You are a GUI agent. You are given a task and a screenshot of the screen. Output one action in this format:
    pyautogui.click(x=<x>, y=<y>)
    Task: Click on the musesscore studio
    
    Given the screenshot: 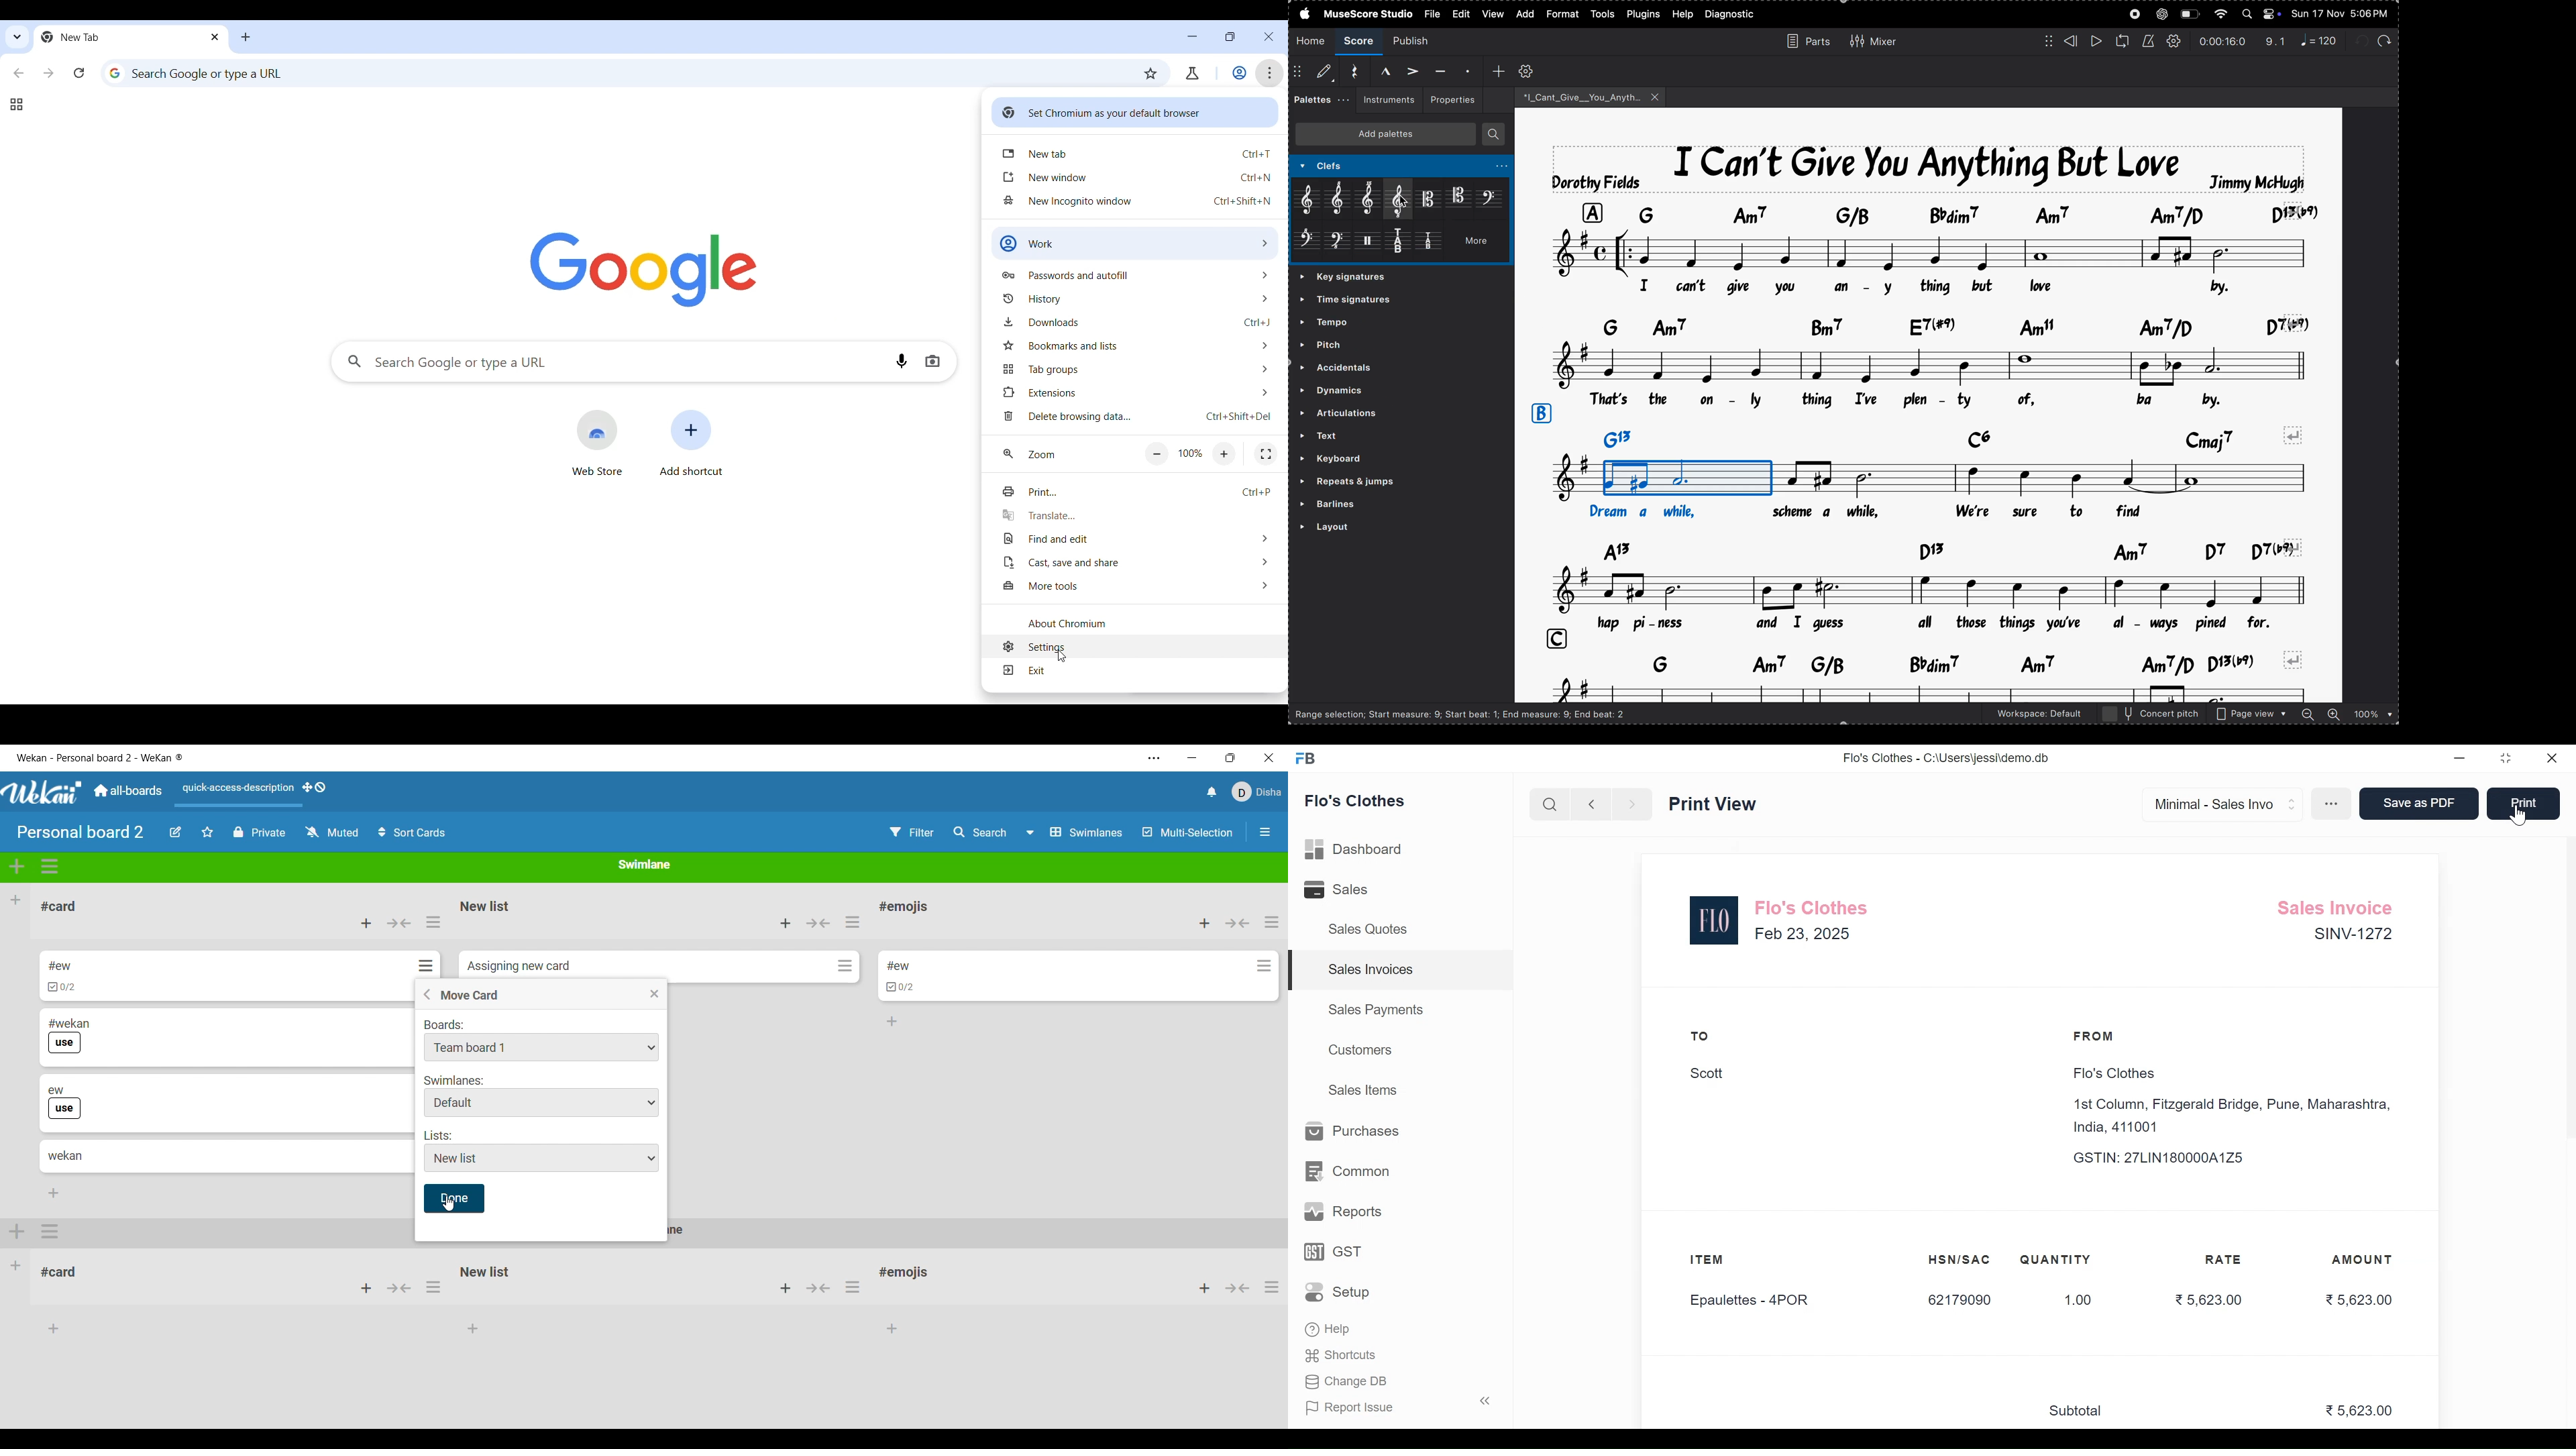 What is the action you would take?
    pyautogui.click(x=1368, y=13)
    